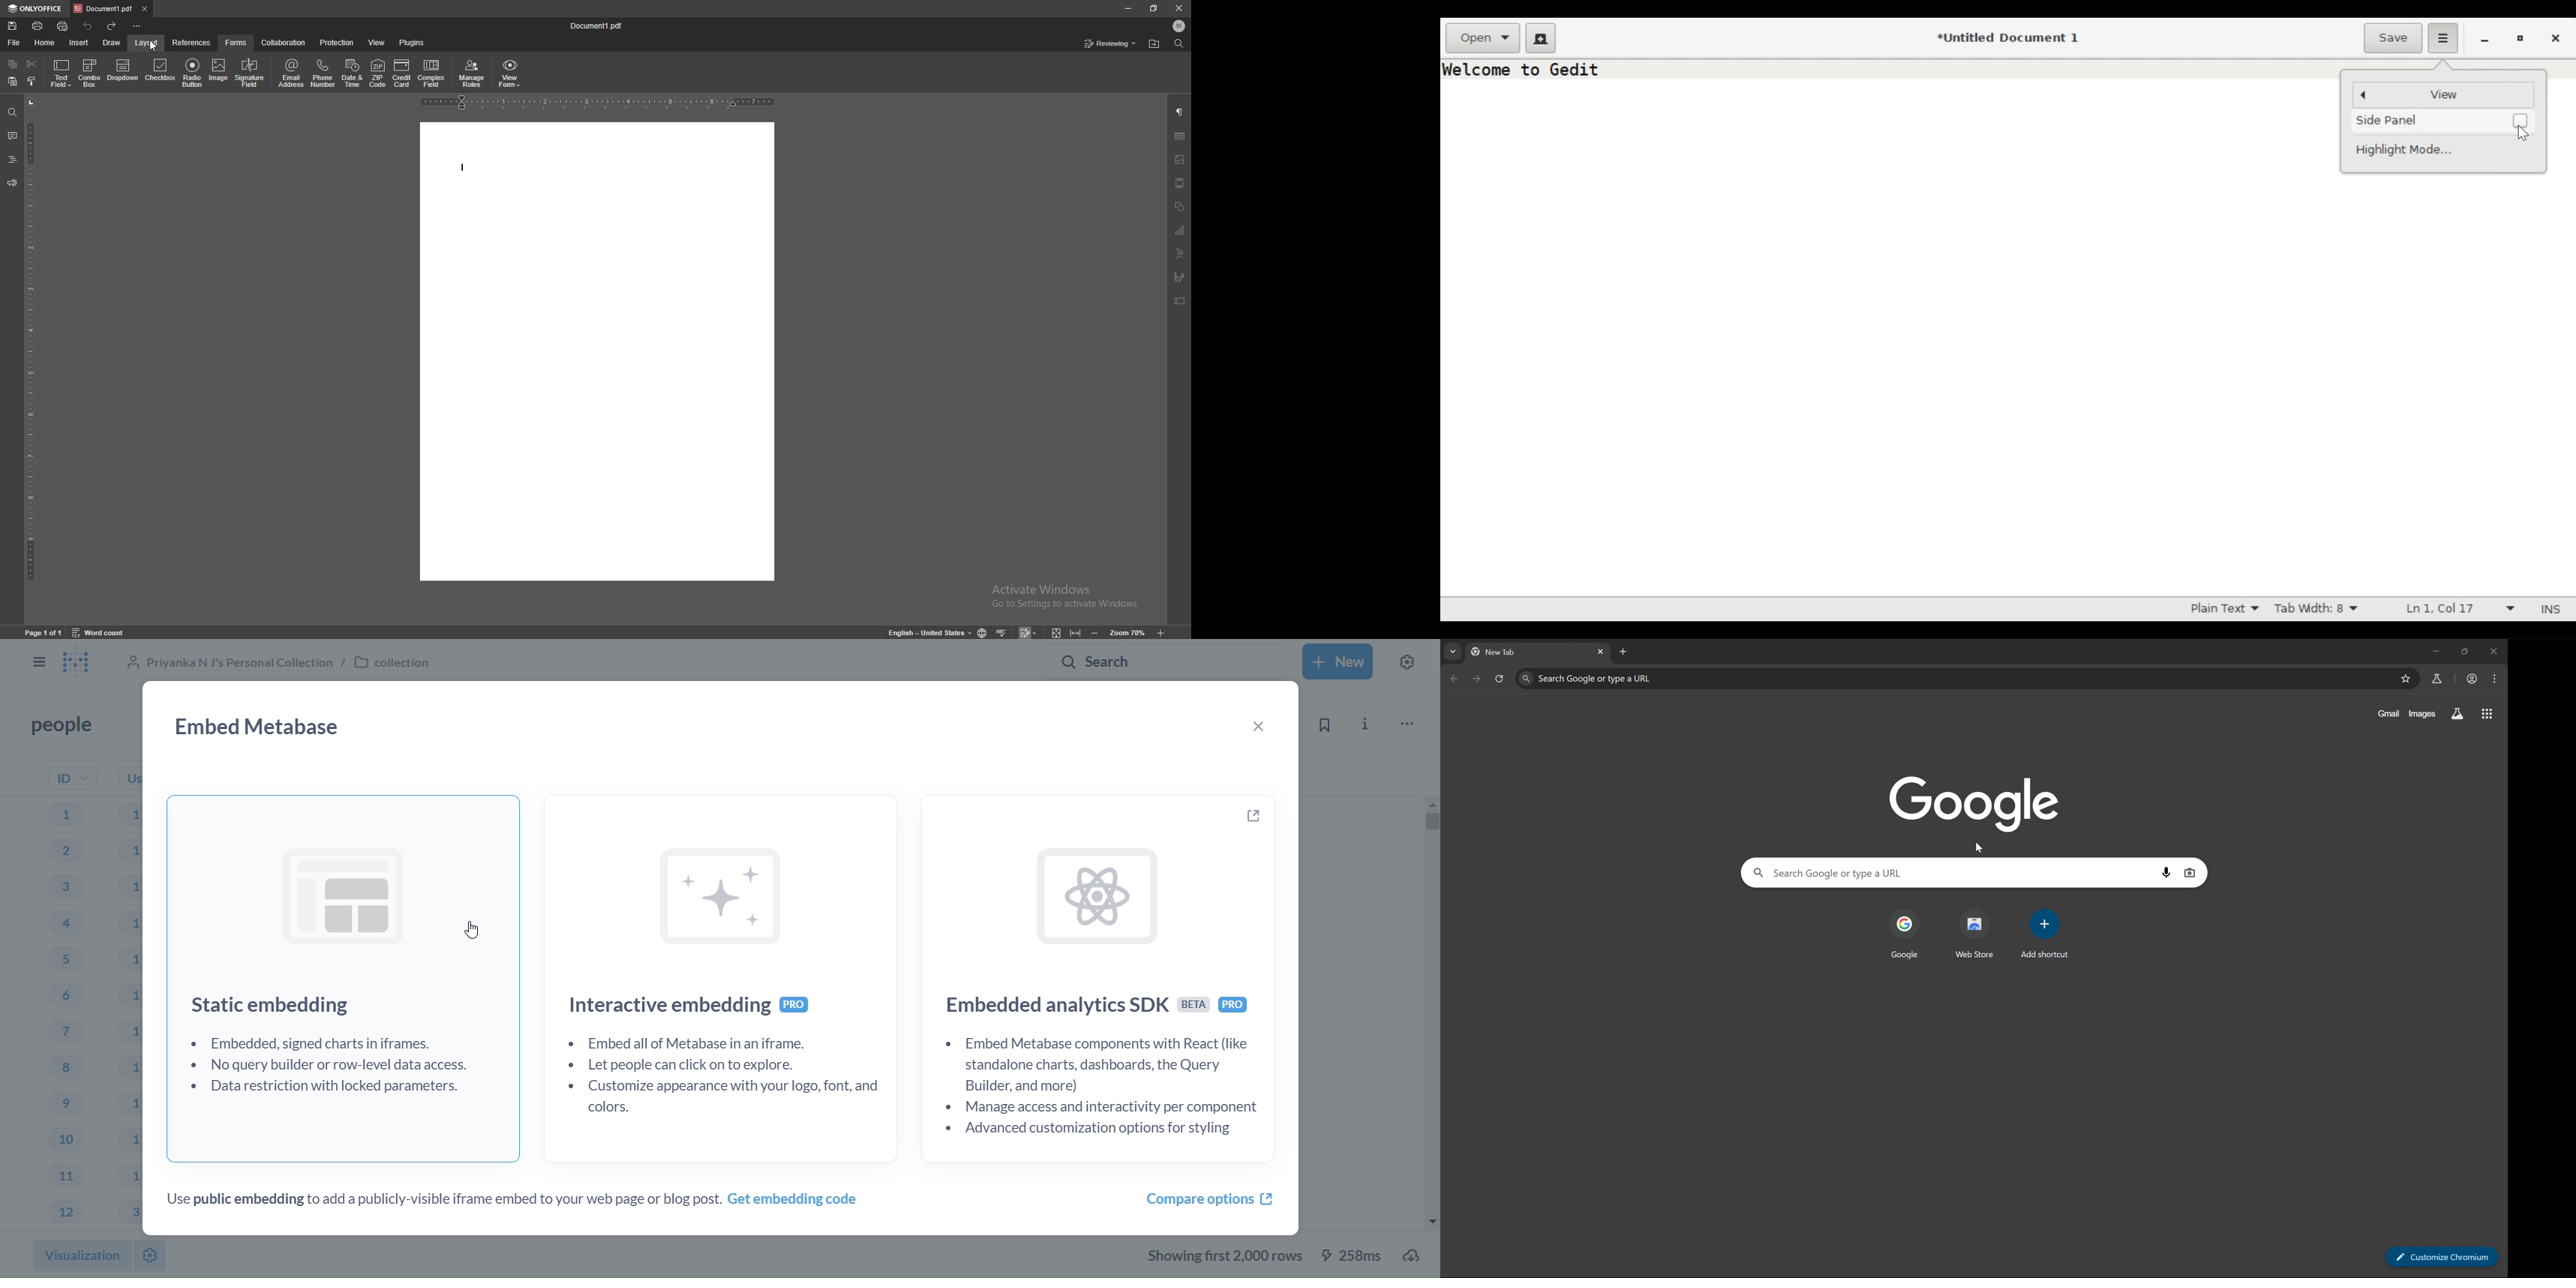 The height and width of the screenshot is (1288, 2576). I want to click on references, so click(192, 42).